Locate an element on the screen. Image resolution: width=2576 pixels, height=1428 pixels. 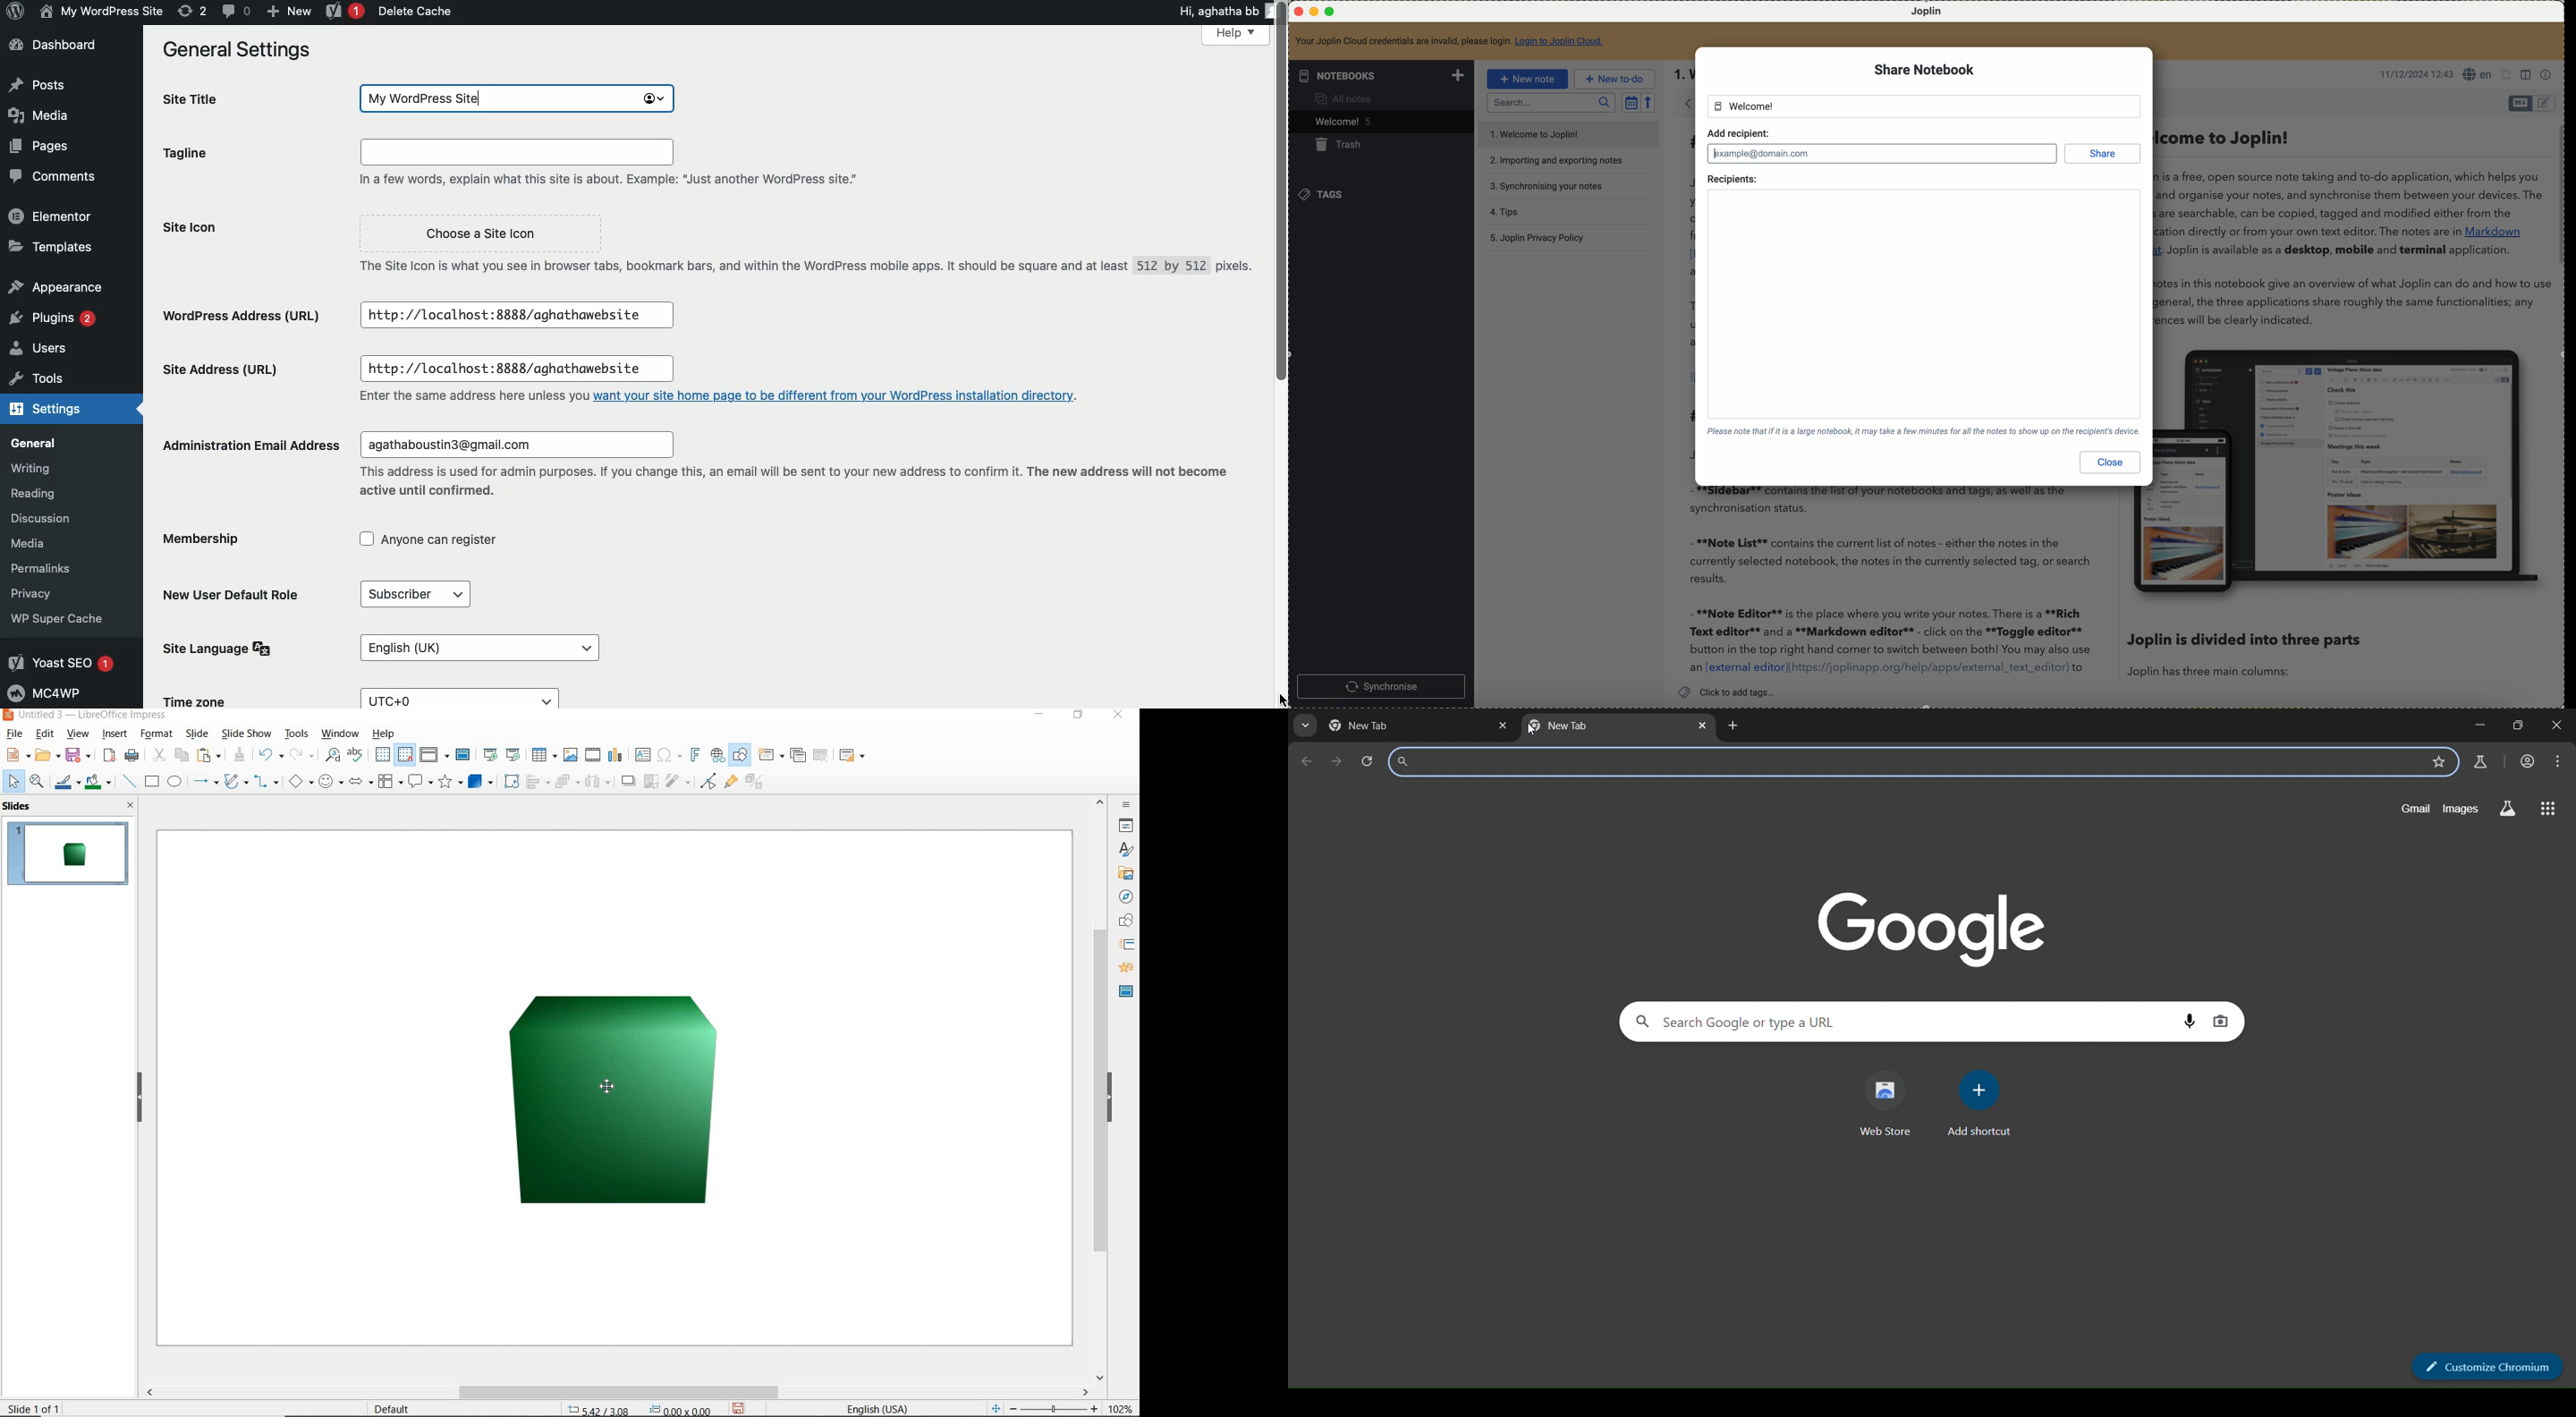
close Joplin is located at coordinates (1298, 12).